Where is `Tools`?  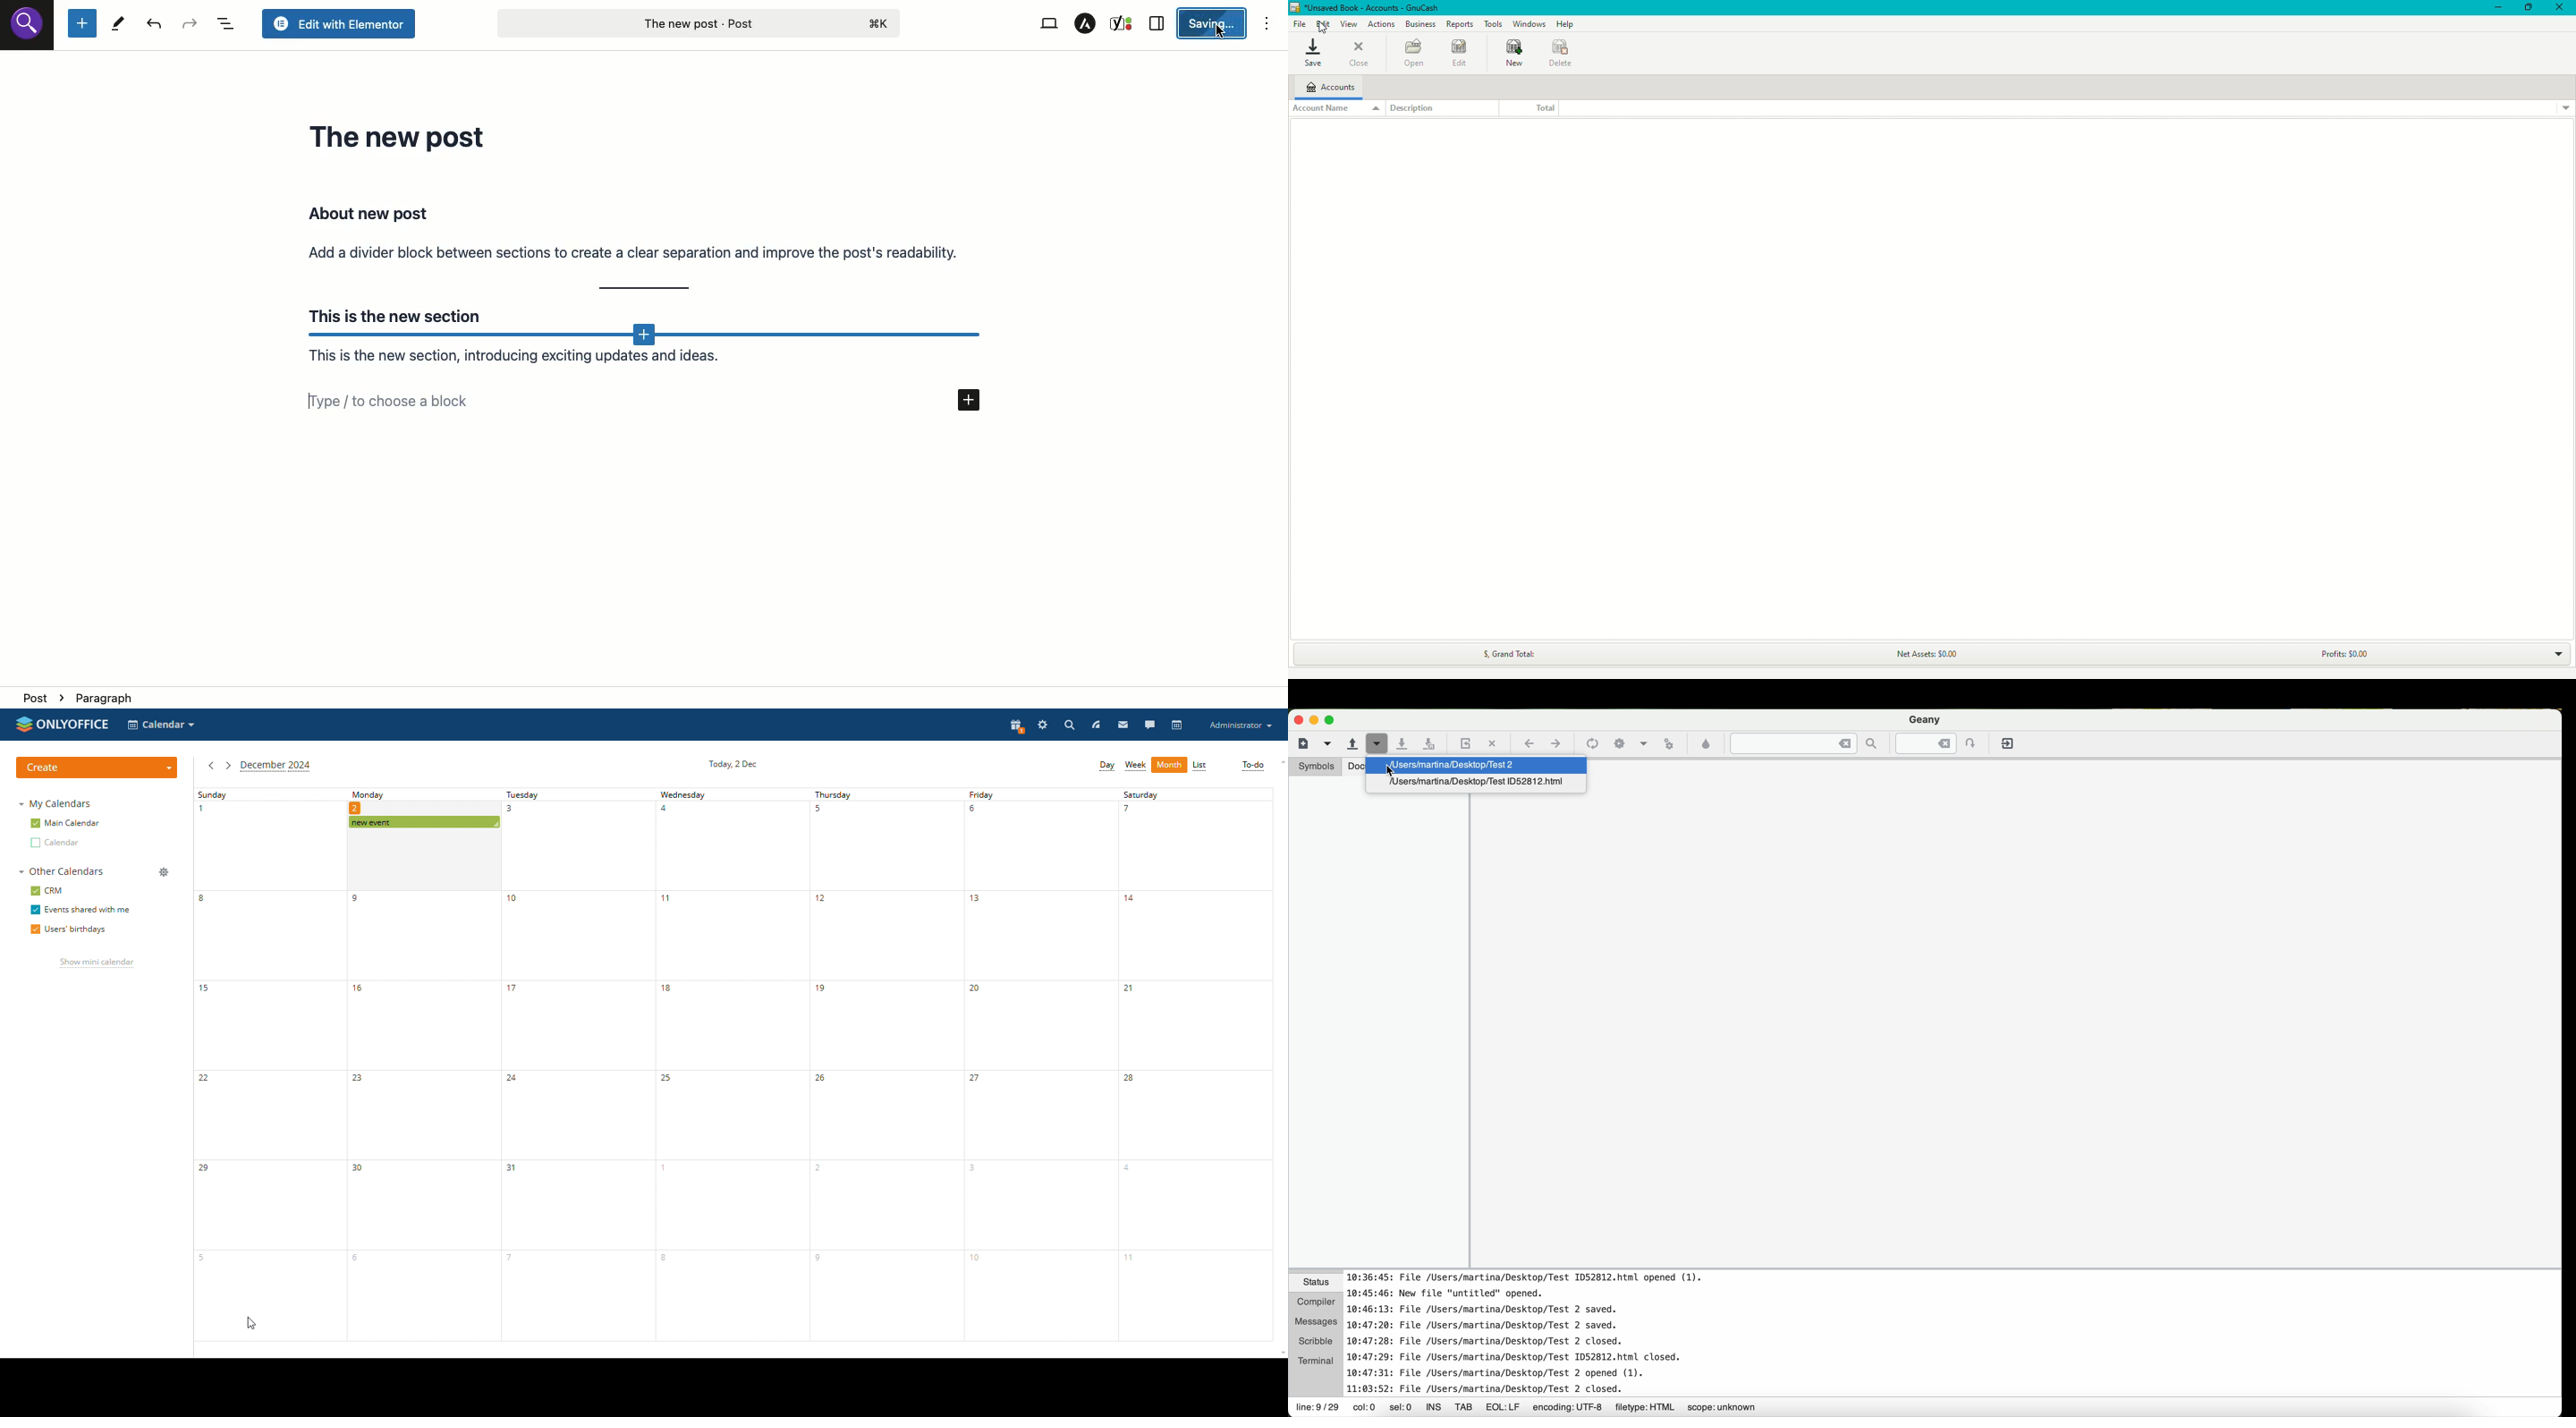
Tools is located at coordinates (118, 25).